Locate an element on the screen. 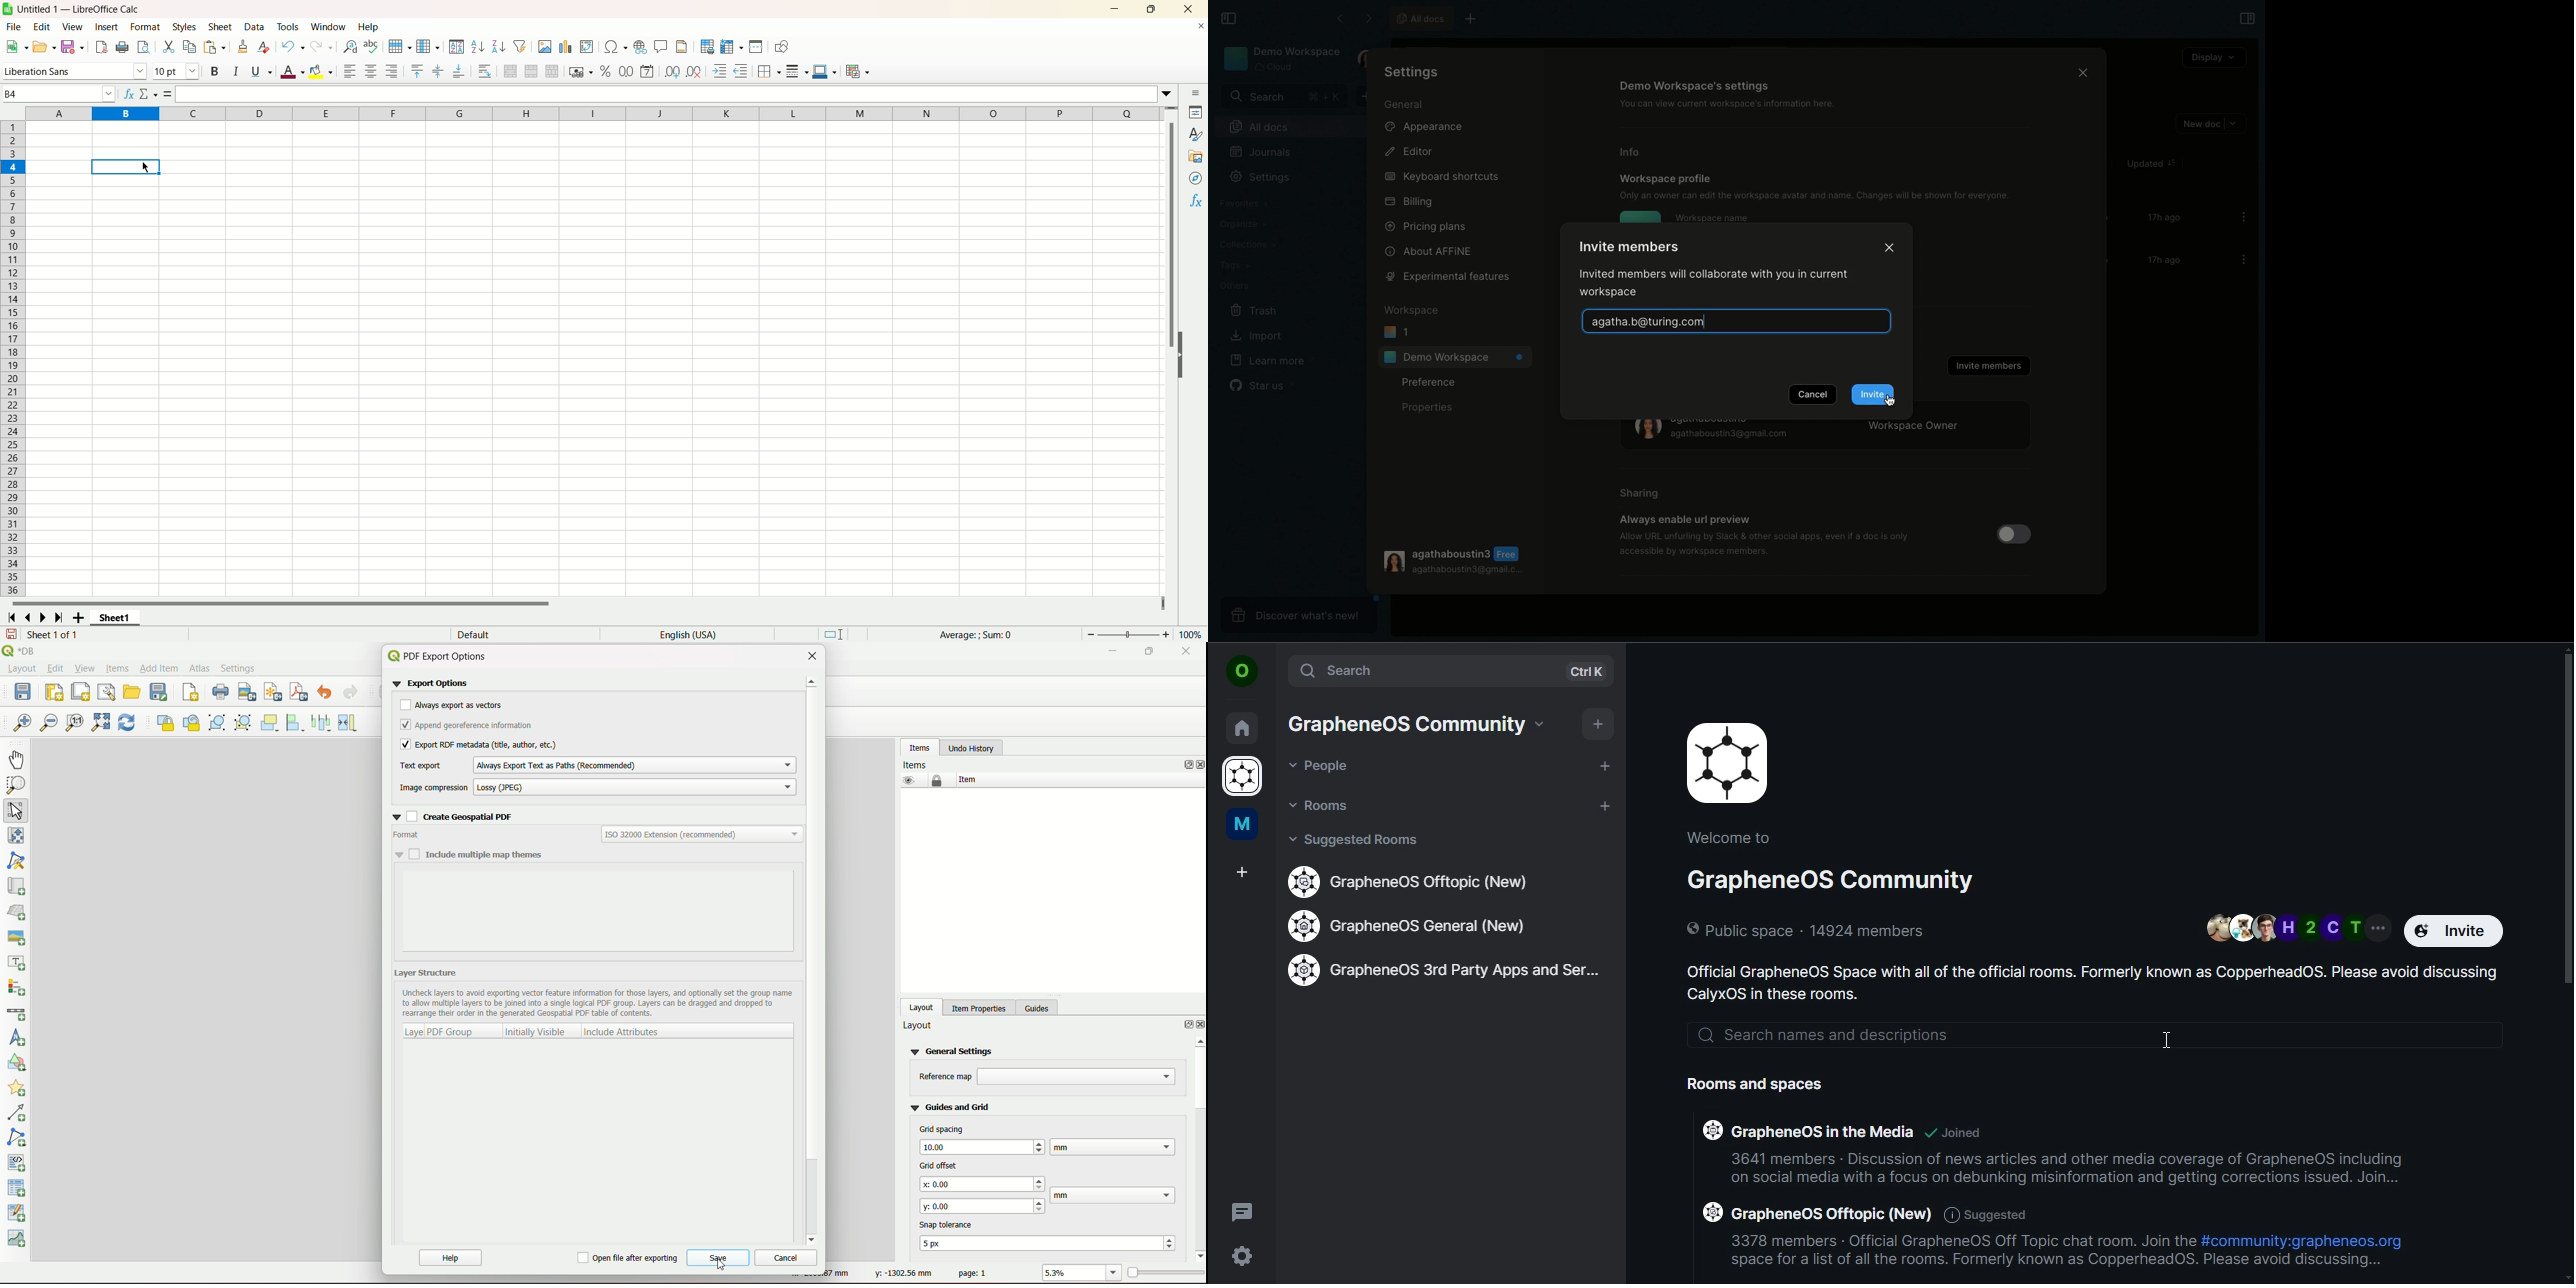 This screenshot has width=2576, height=1288. Learn more is located at coordinates (1270, 361).